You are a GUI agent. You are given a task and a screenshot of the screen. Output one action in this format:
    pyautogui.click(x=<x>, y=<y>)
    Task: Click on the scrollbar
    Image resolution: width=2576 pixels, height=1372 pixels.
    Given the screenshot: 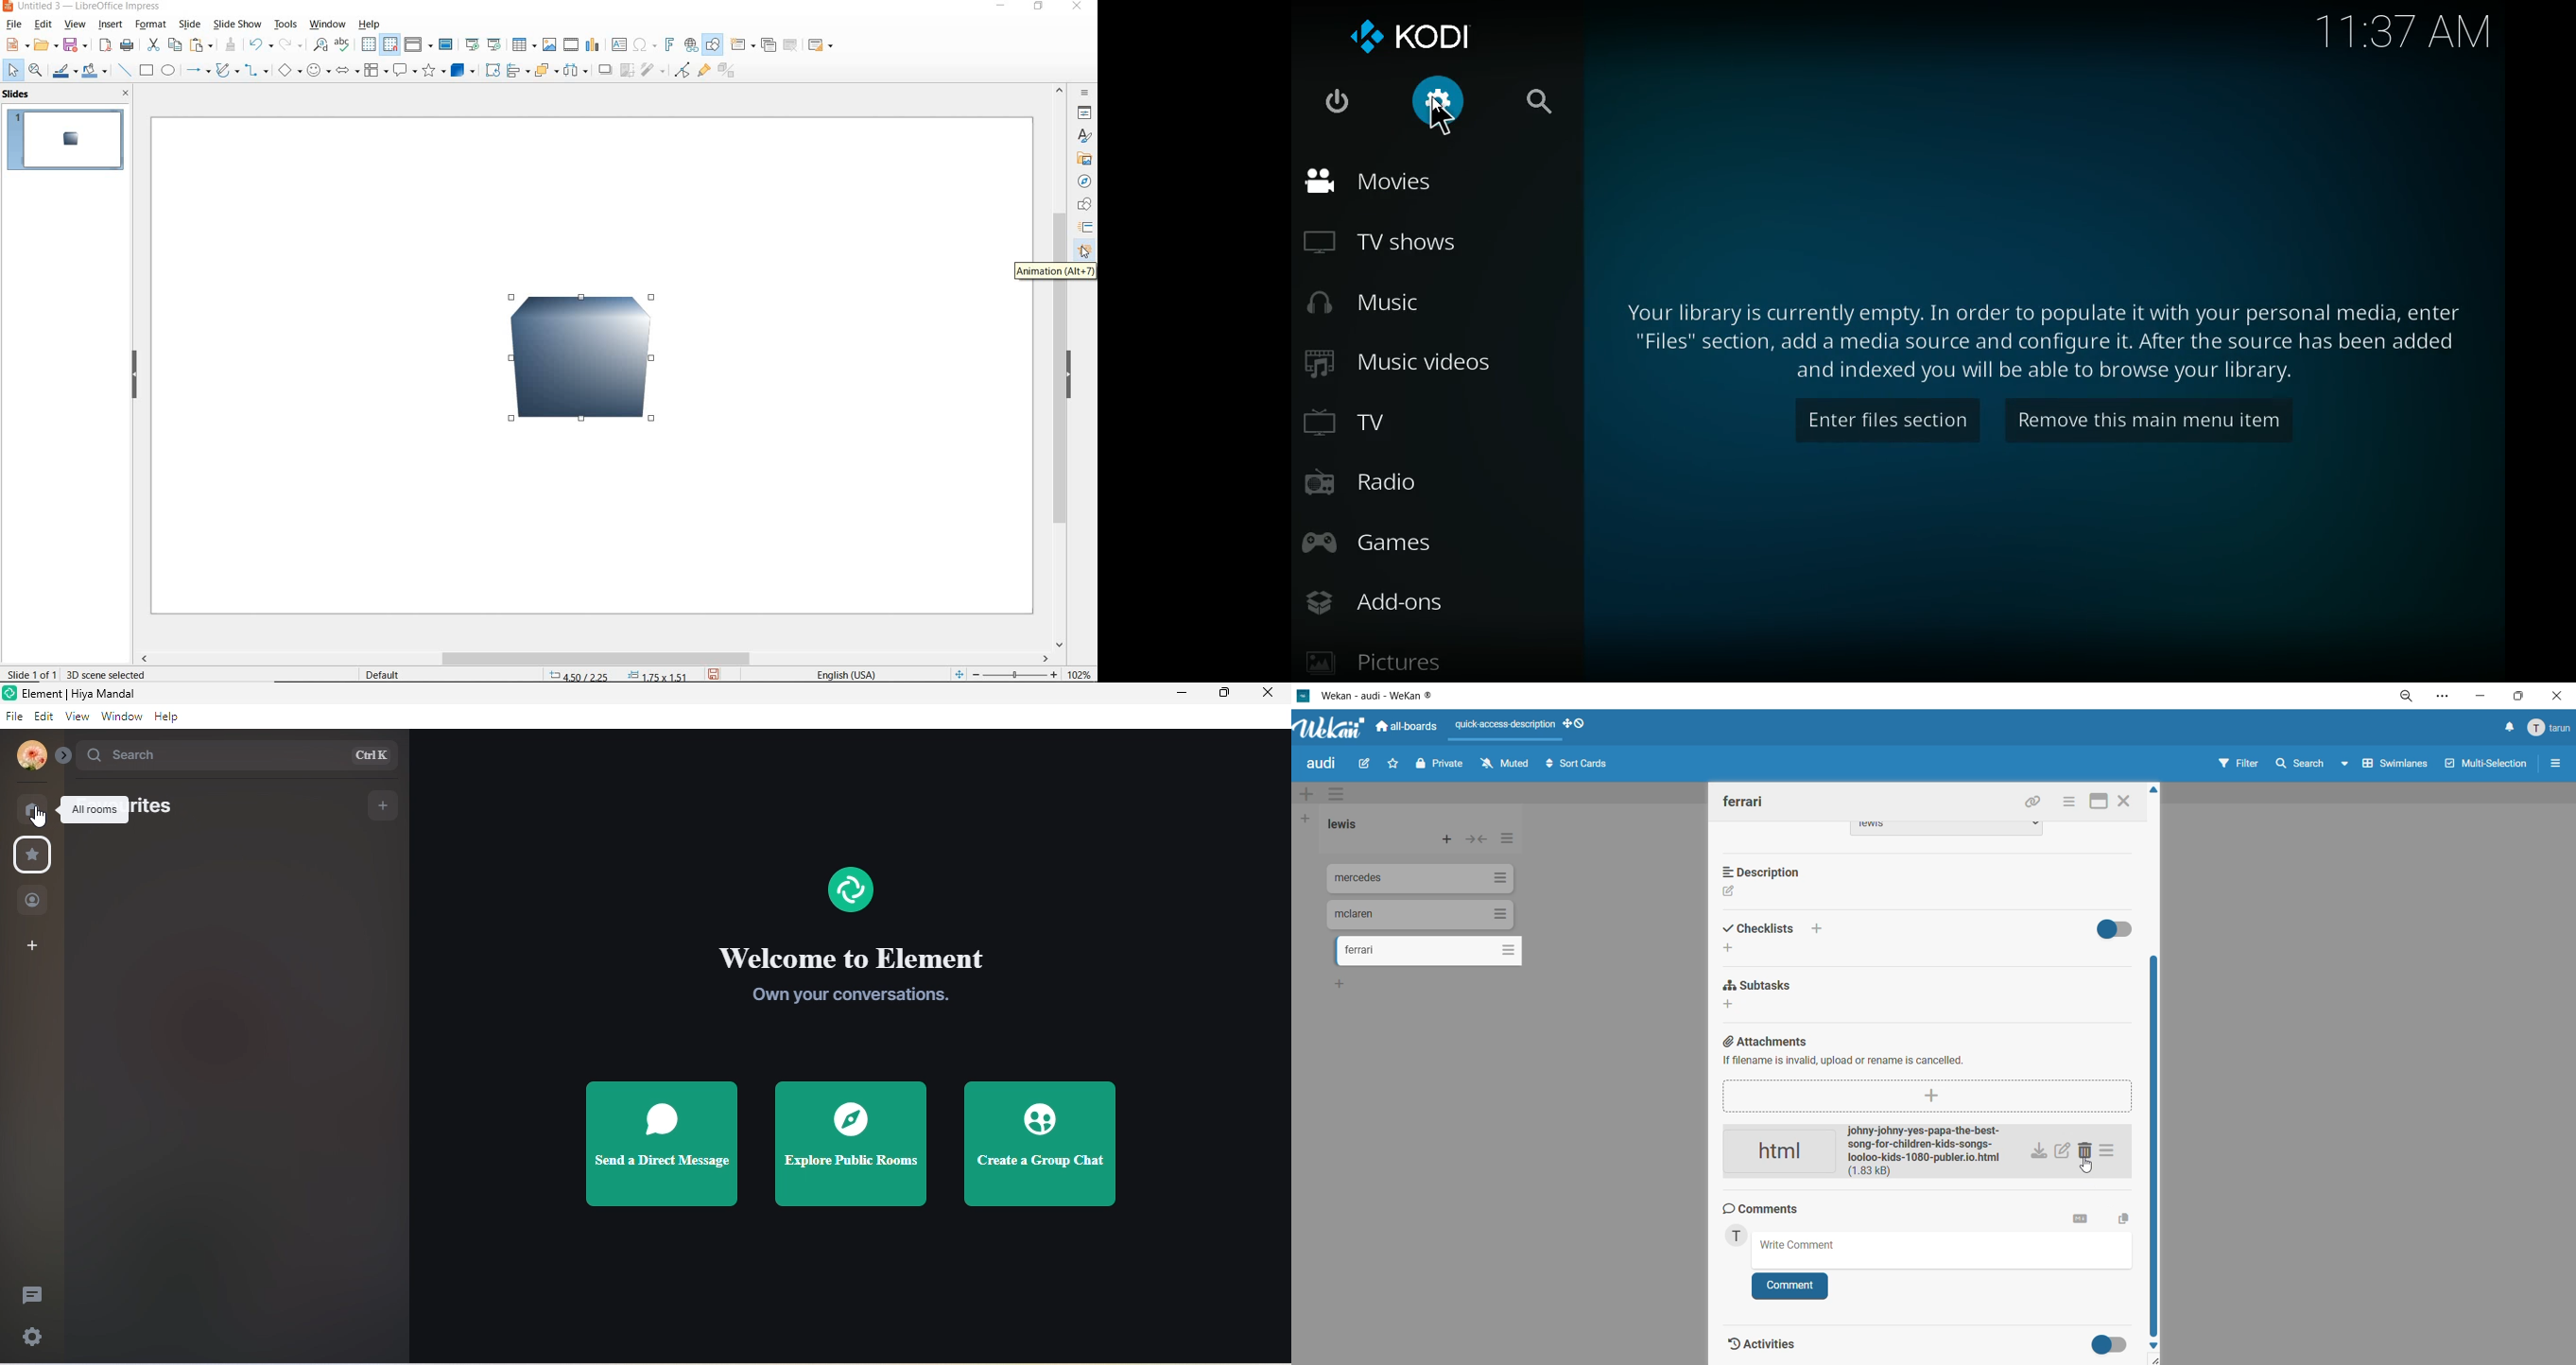 What is the action you would take?
    pyautogui.click(x=596, y=659)
    